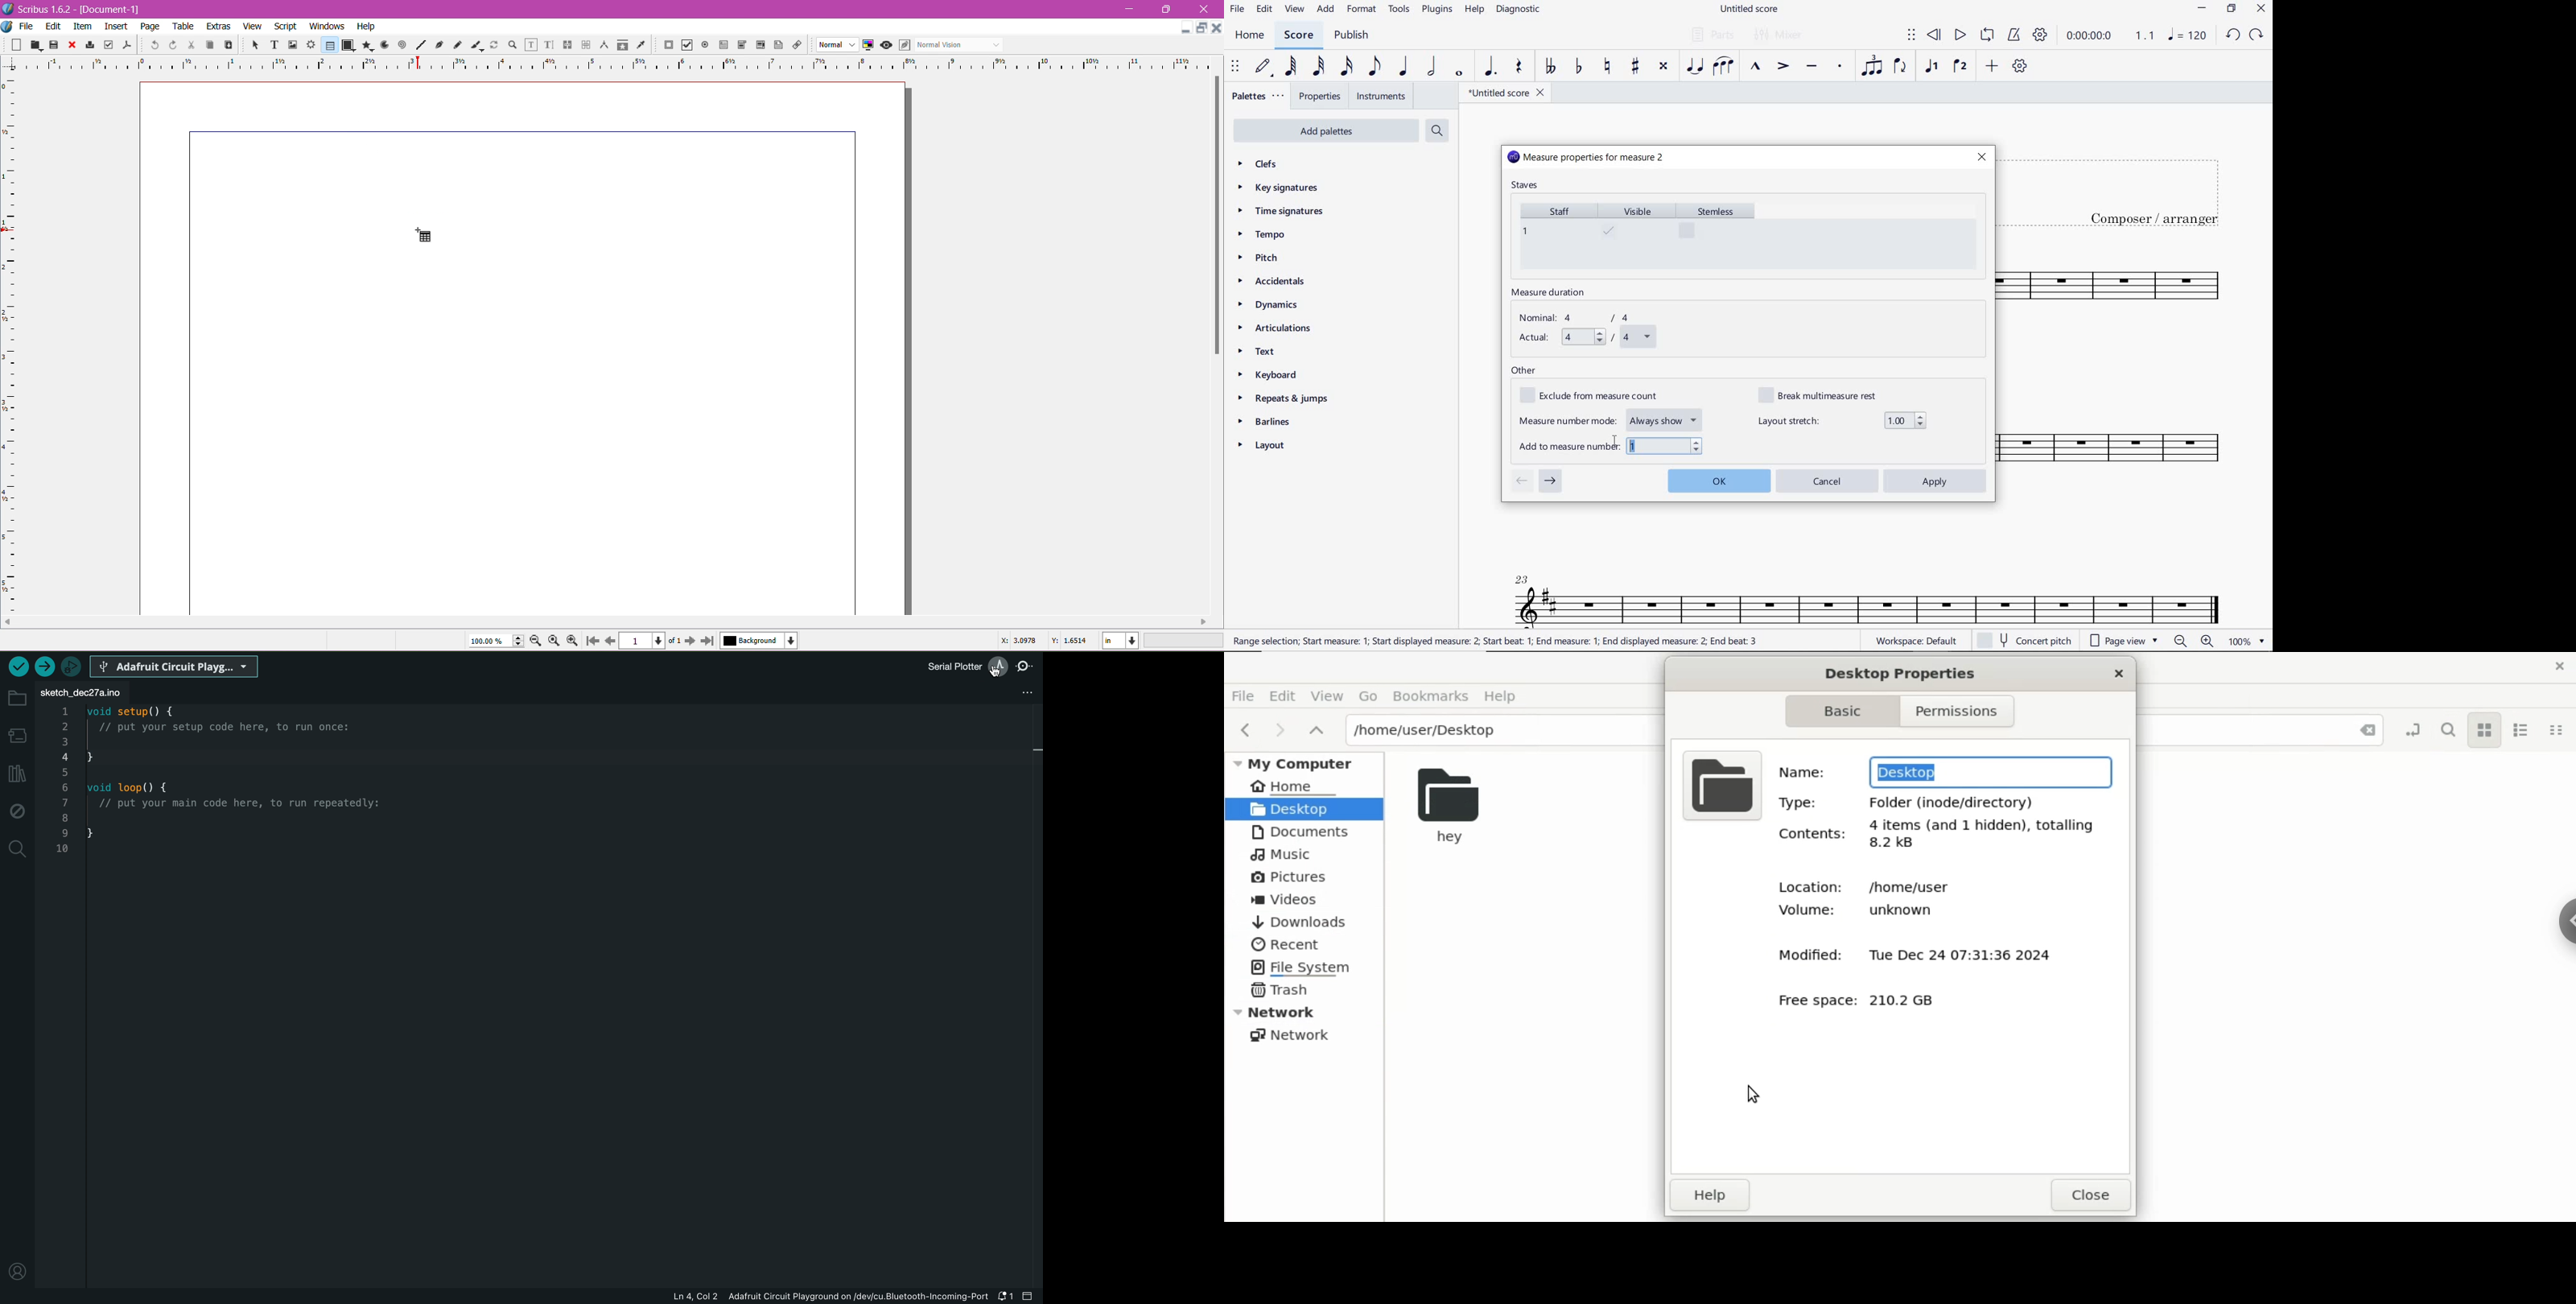 The image size is (2576, 1316). What do you see at coordinates (603, 45) in the screenshot?
I see `Measurements` at bounding box center [603, 45].